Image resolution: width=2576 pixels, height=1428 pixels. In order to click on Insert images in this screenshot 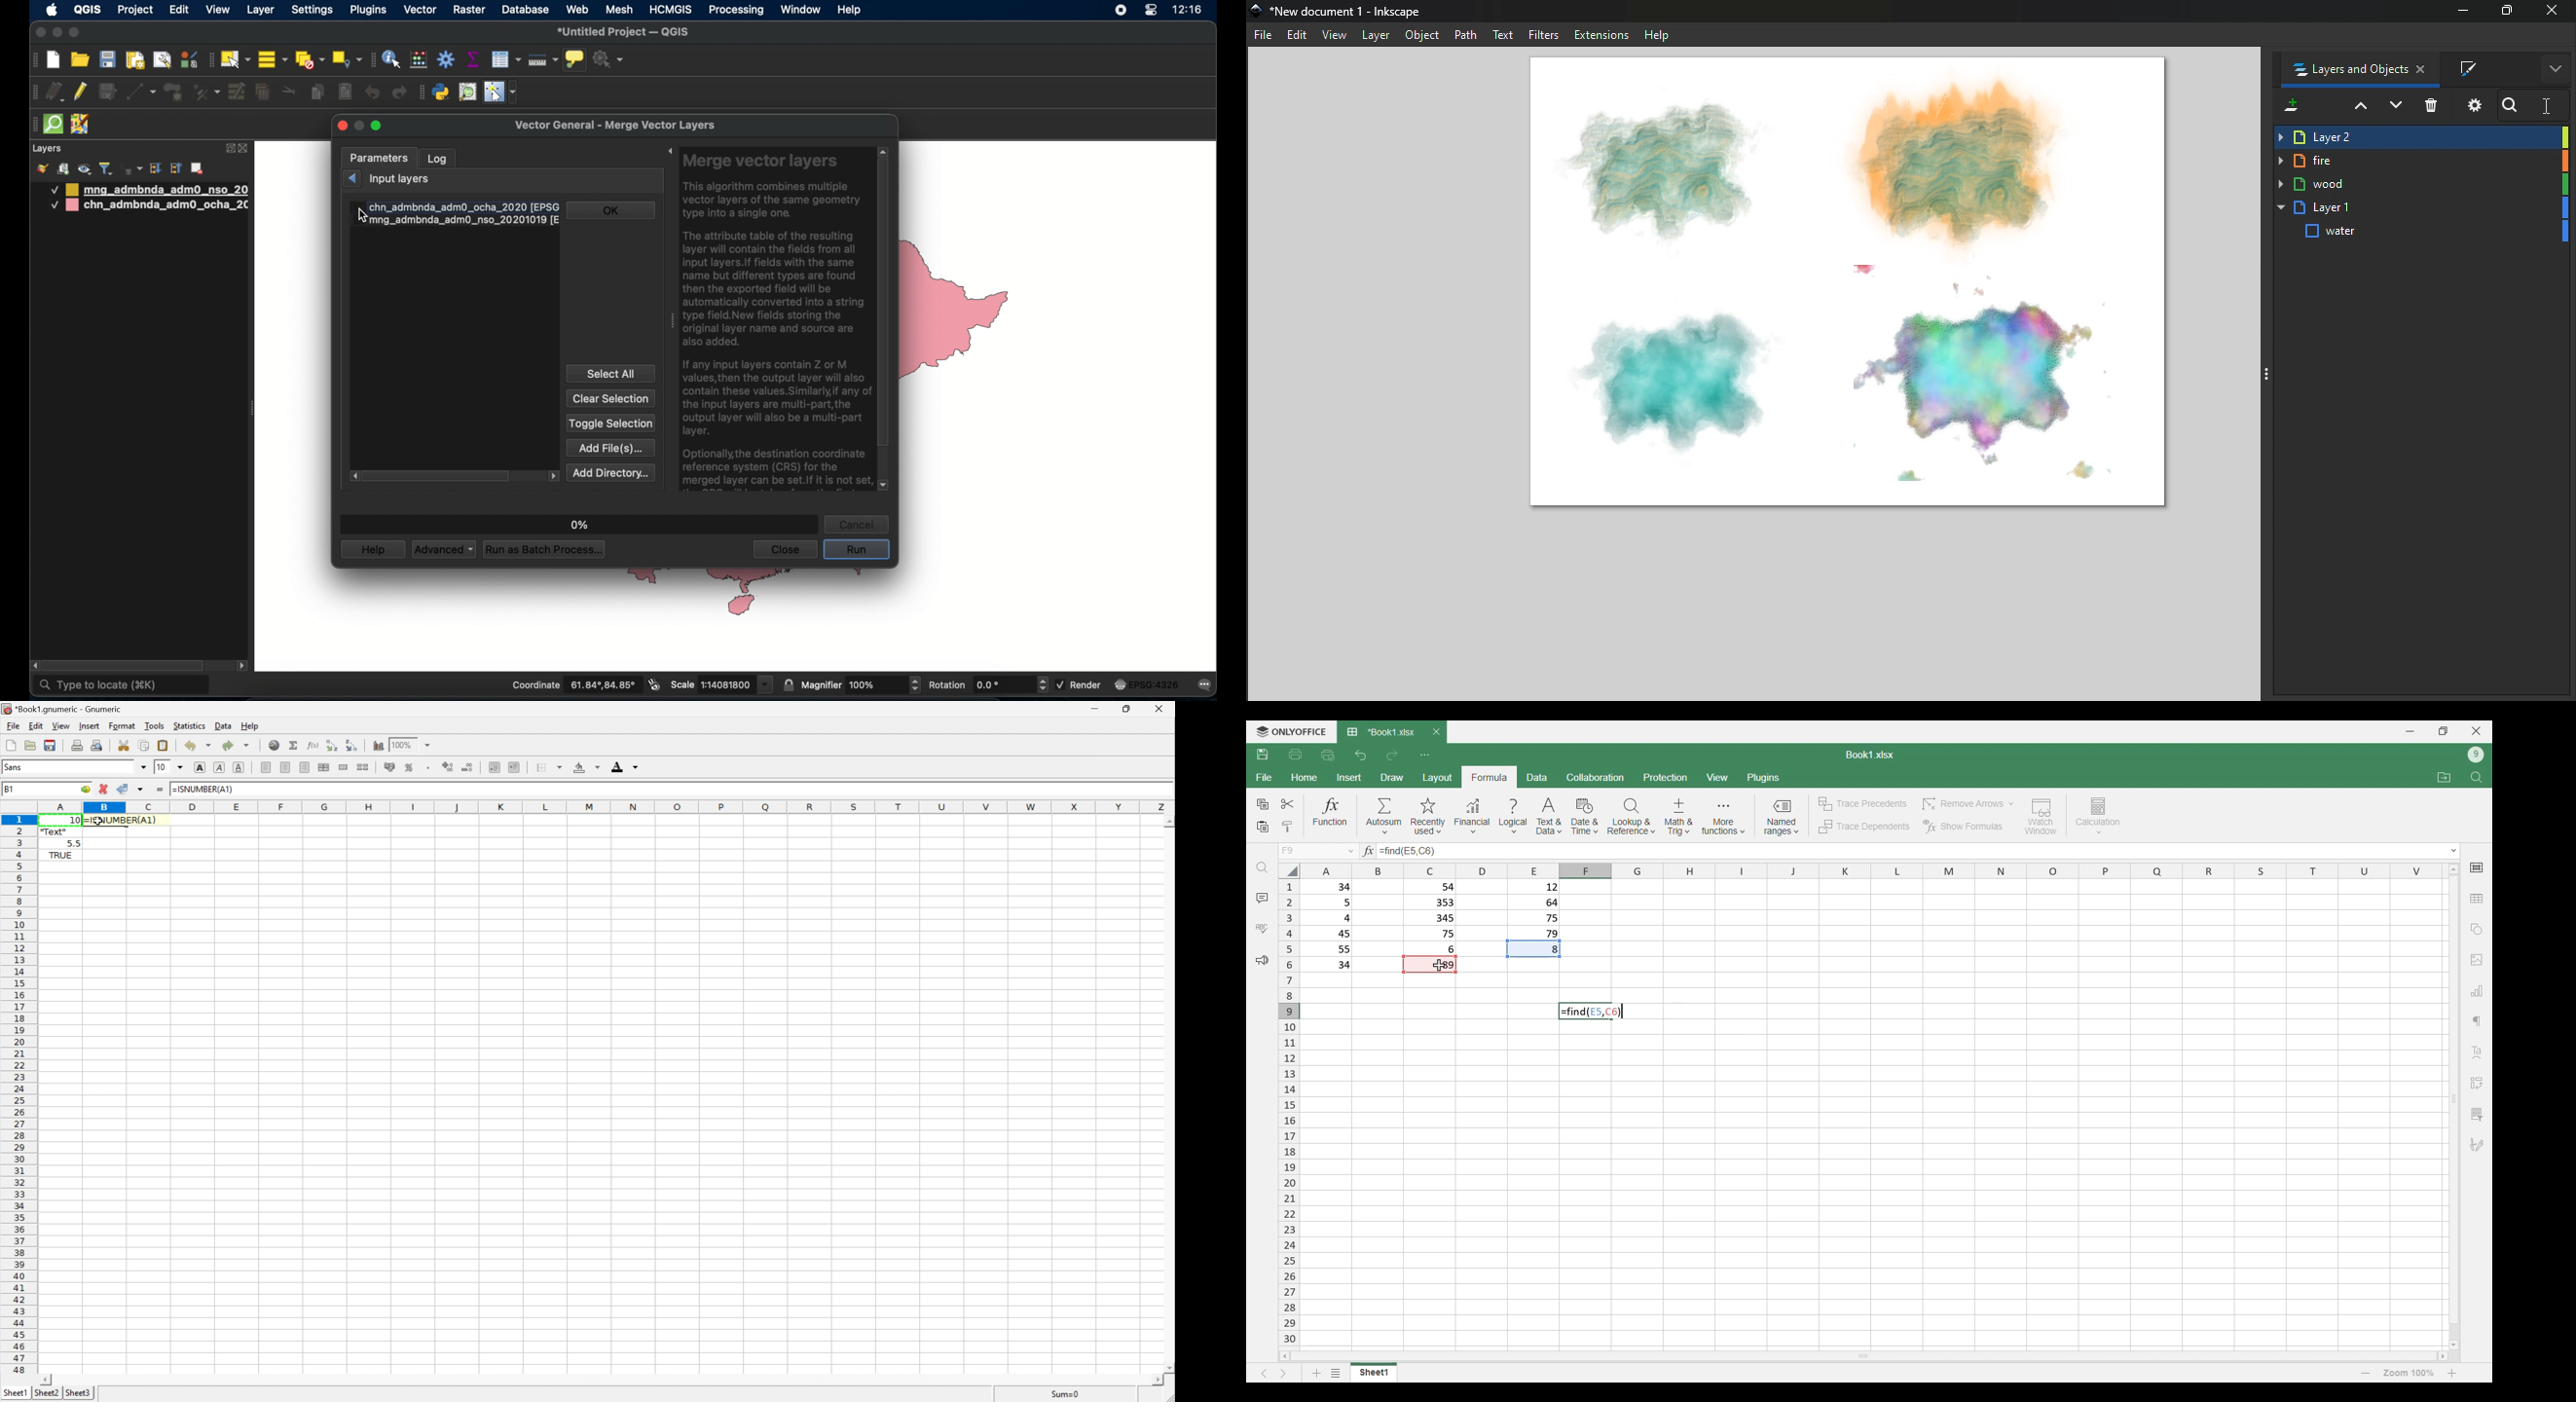, I will do `click(2477, 960)`.